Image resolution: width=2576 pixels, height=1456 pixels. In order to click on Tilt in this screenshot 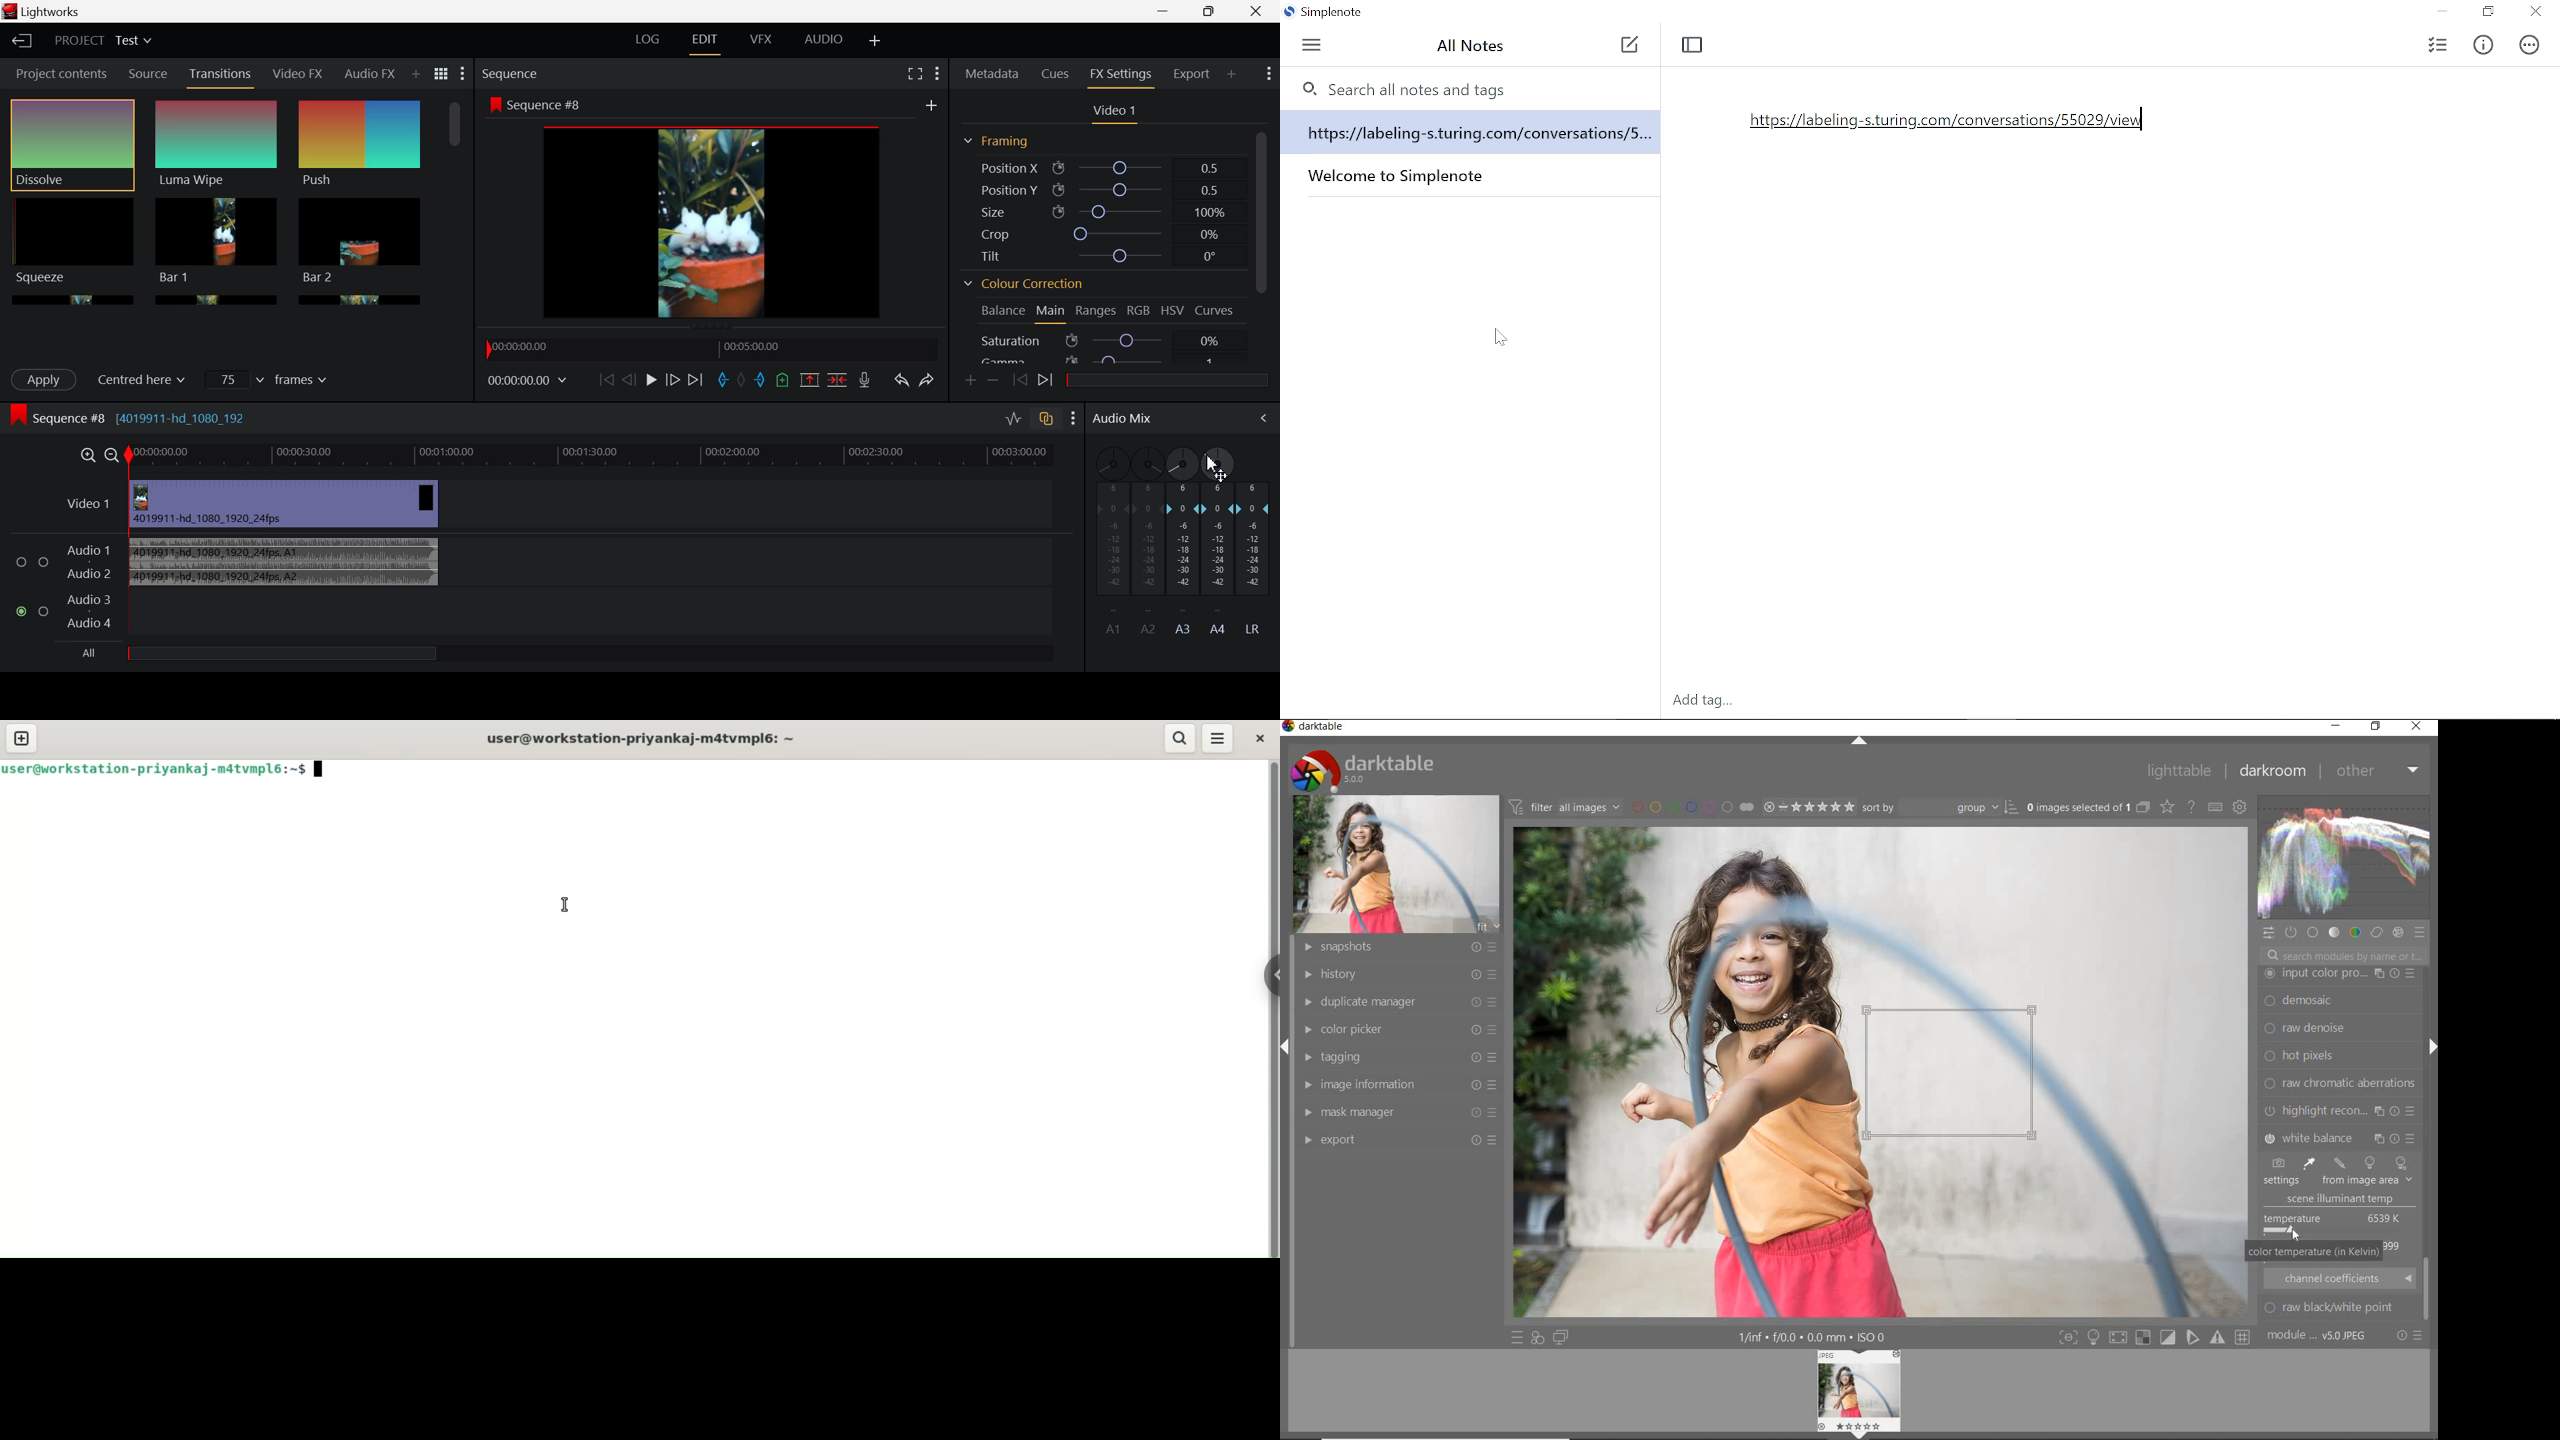, I will do `click(1100, 257)`.